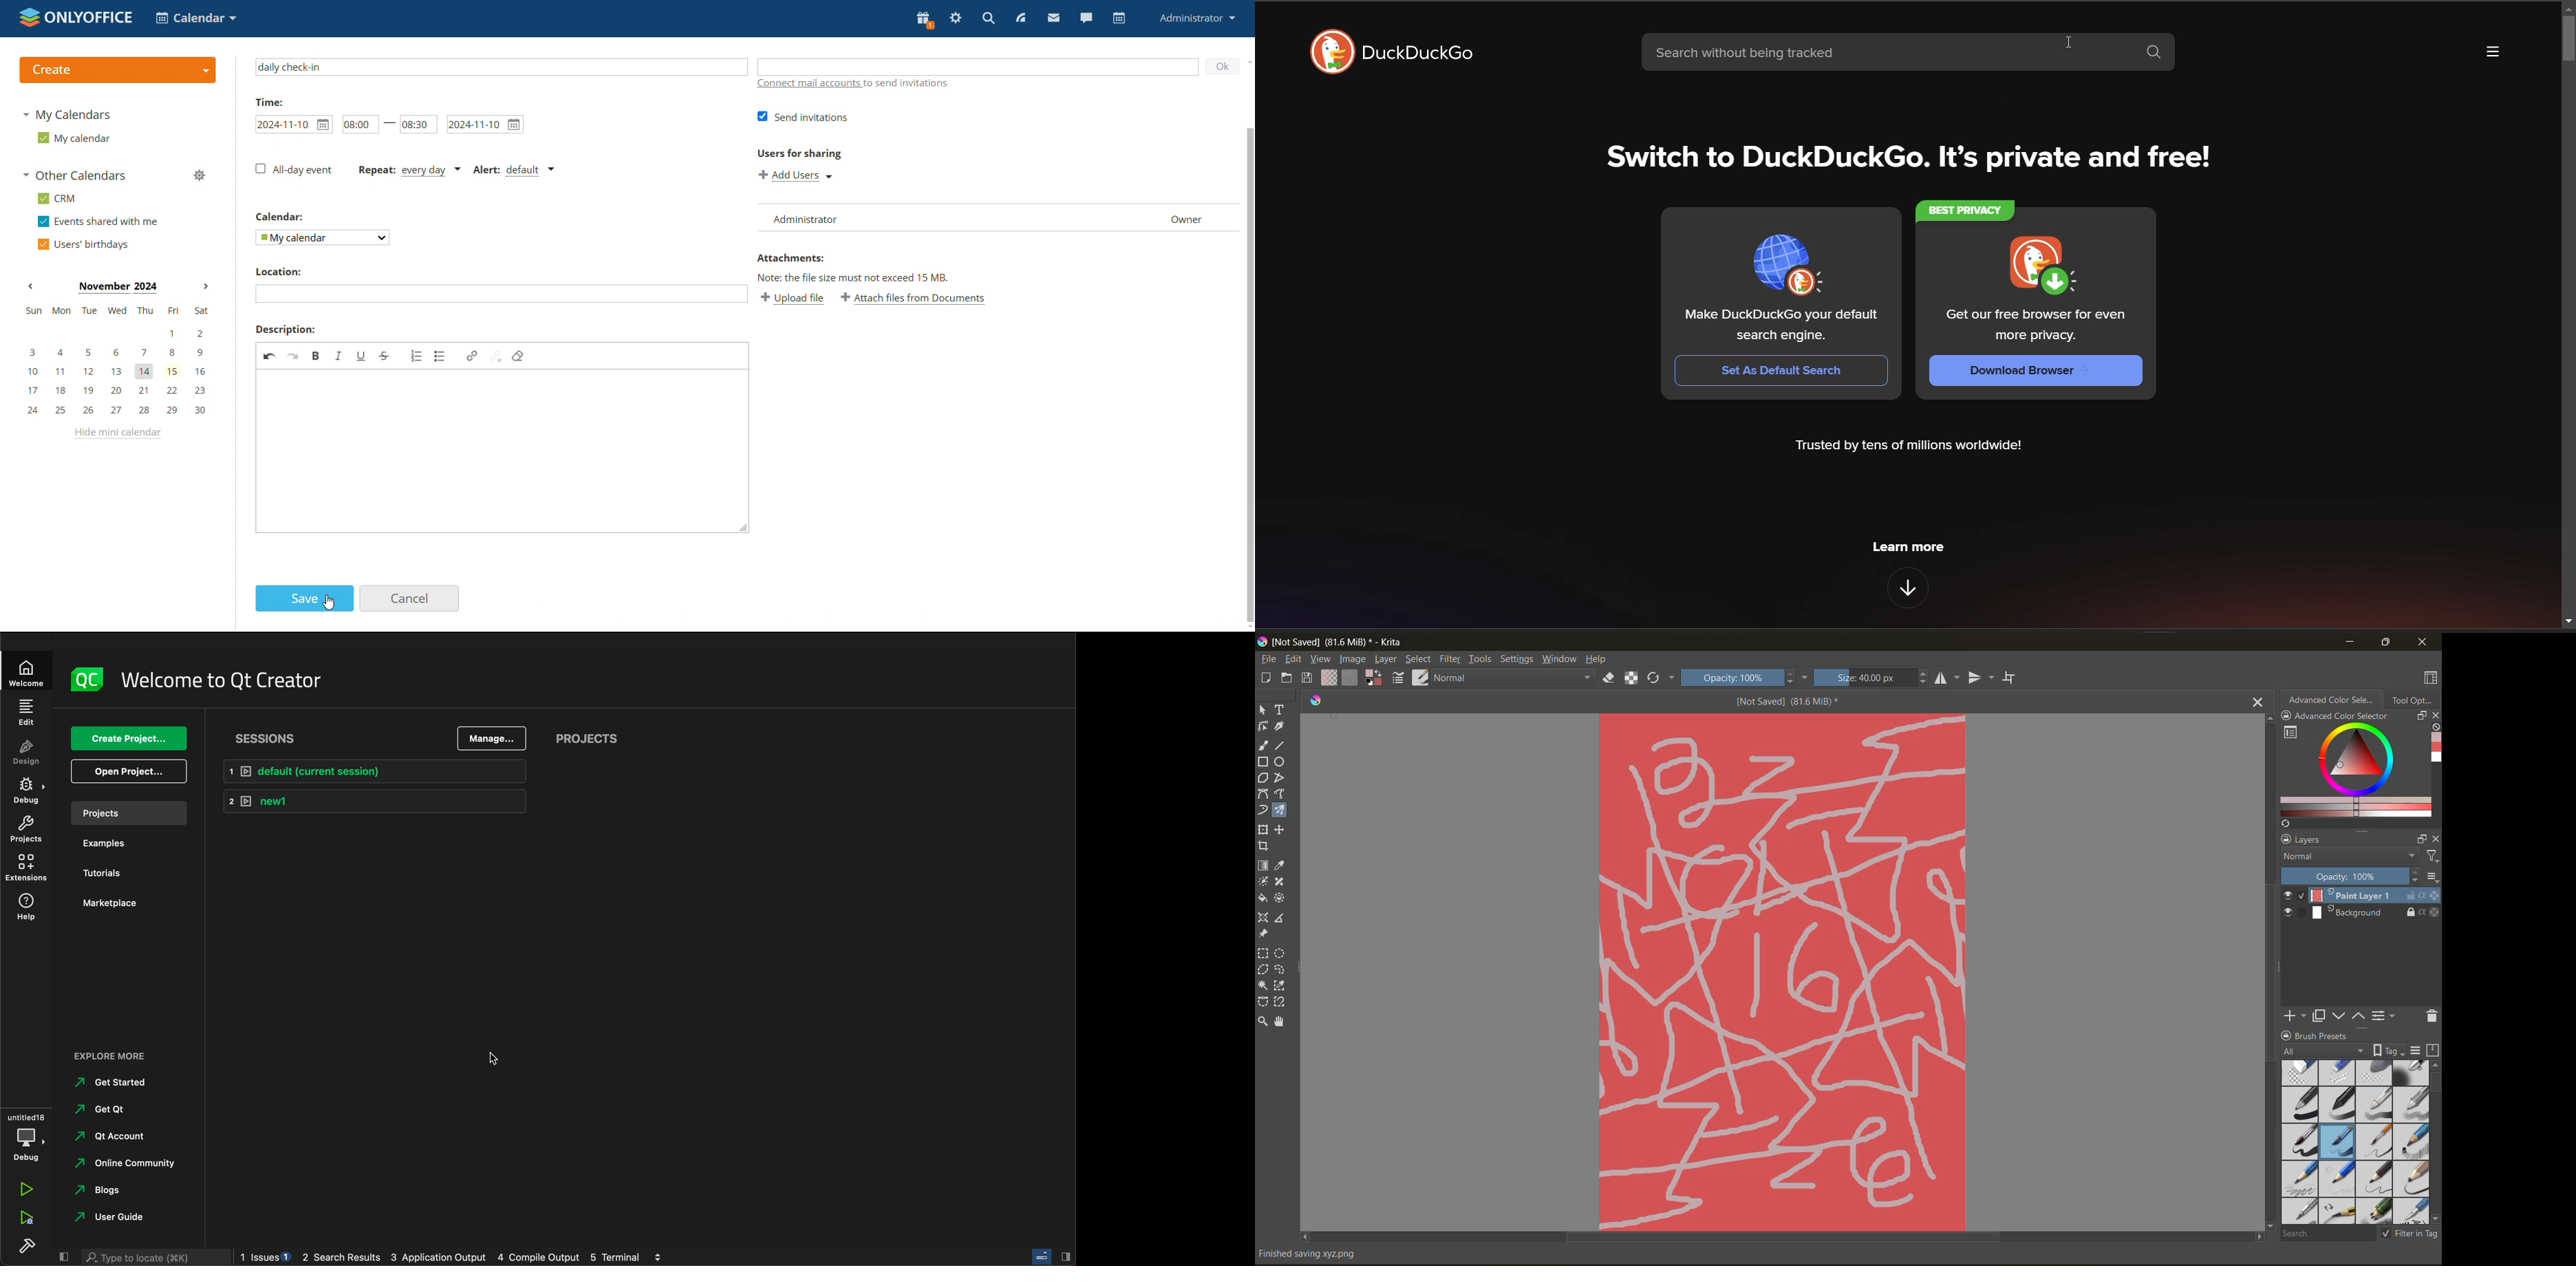 The image size is (2576, 1288). Describe the element at coordinates (1793, 702) in the screenshot. I see `[Not Saved] (81.6 MiB) *` at that location.